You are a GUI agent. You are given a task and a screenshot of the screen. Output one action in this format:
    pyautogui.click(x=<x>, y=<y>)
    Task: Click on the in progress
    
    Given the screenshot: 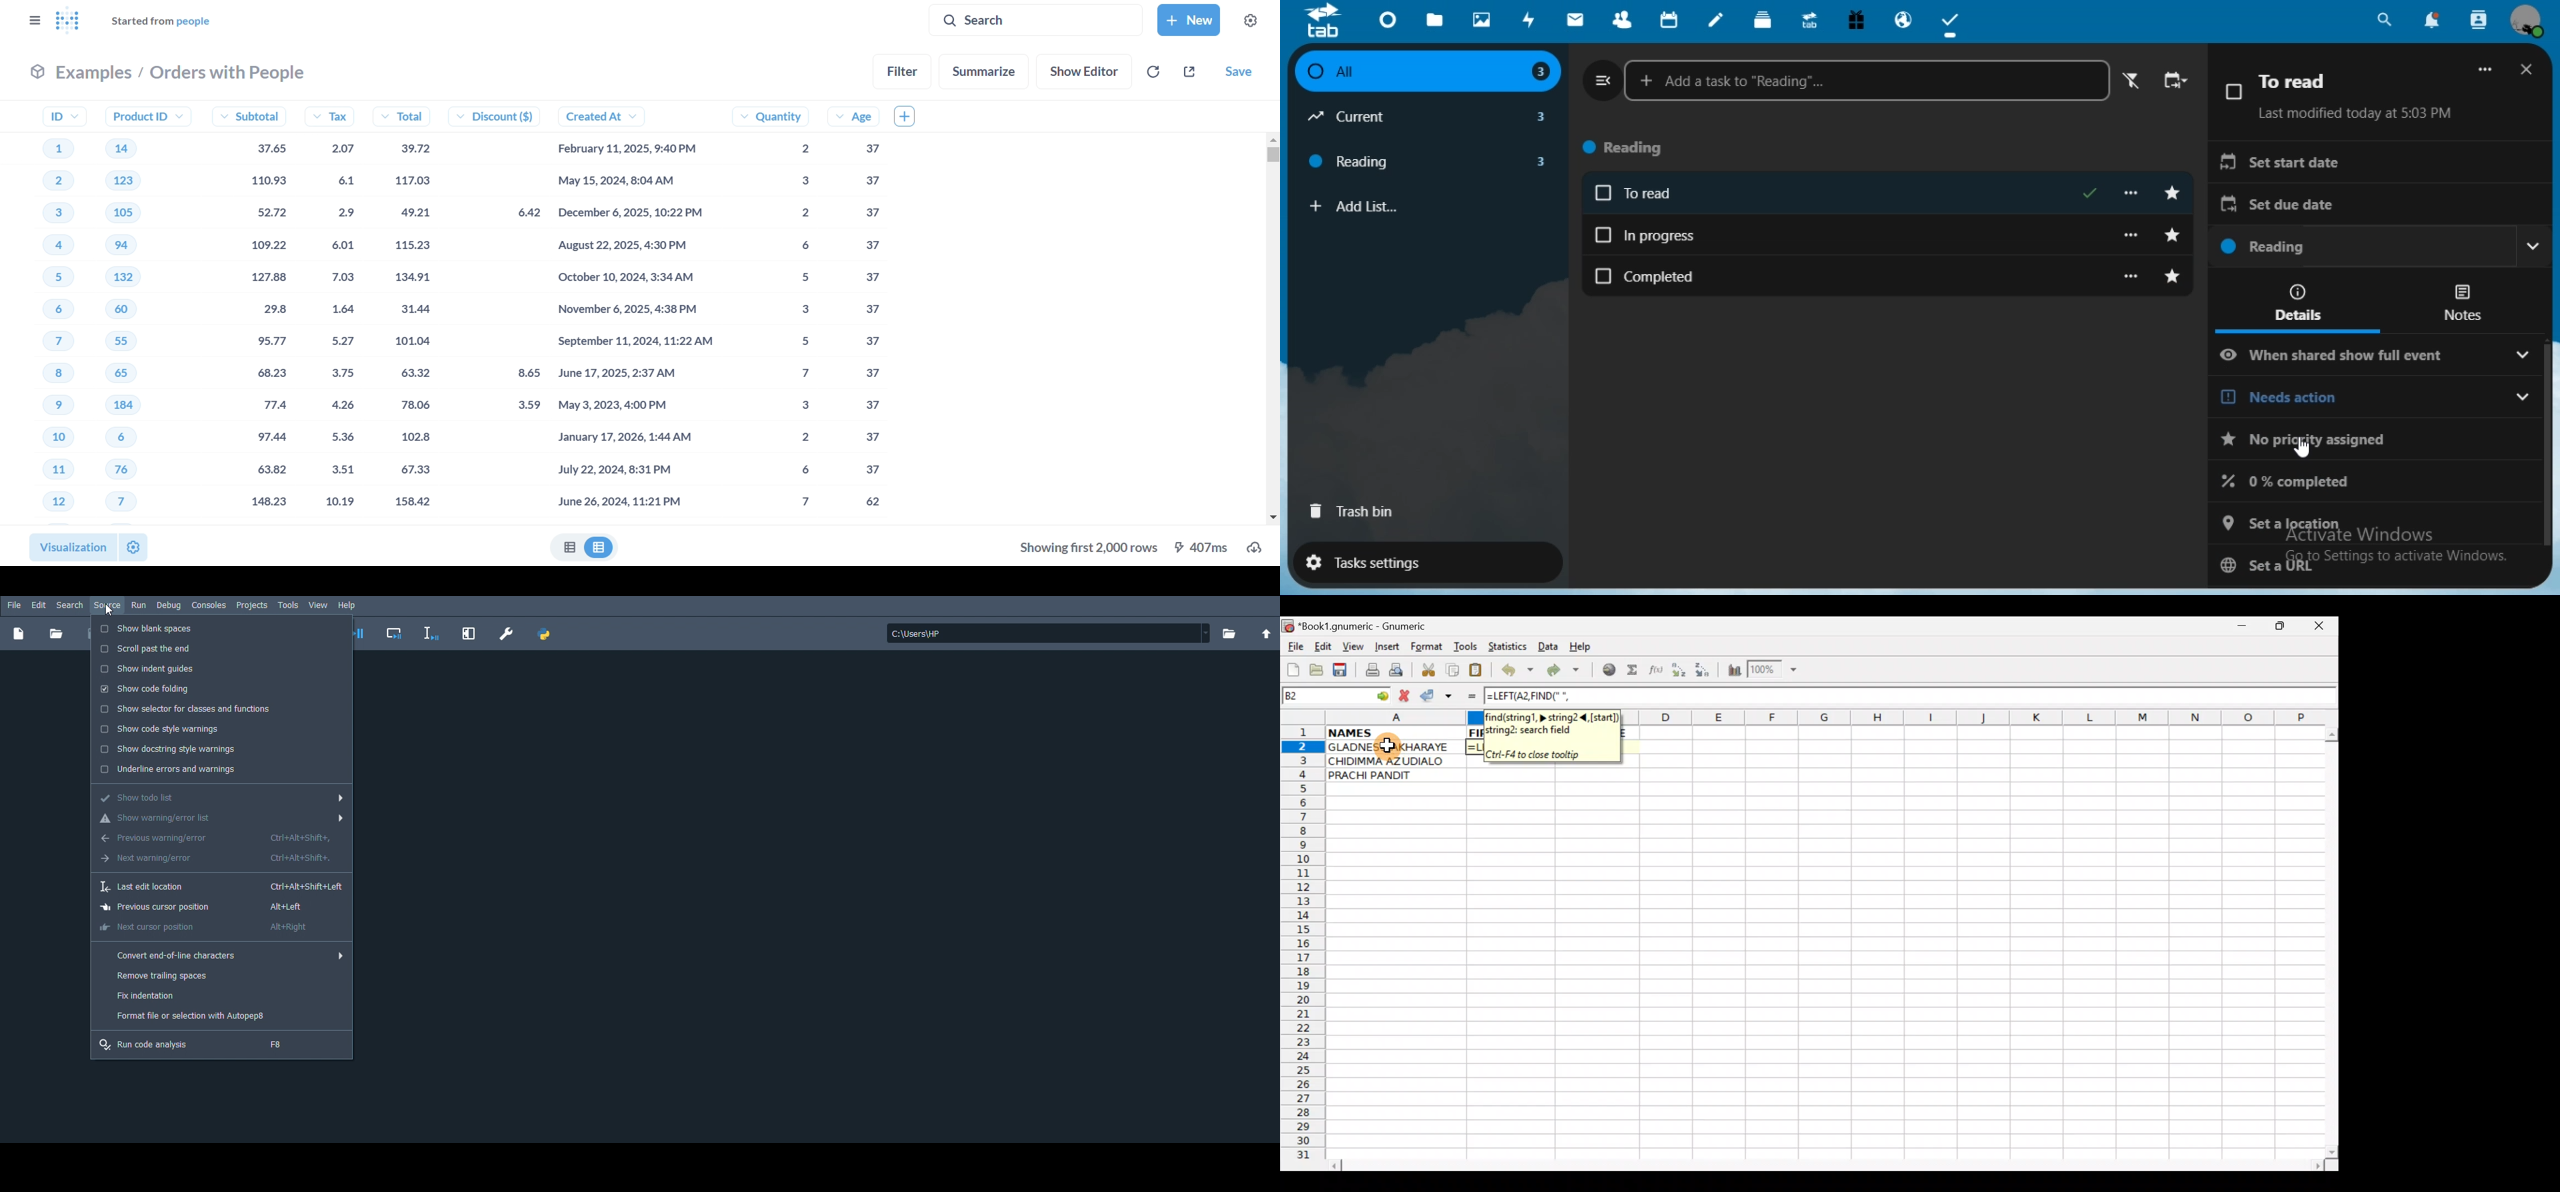 What is the action you would take?
    pyautogui.click(x=1865, y=235)
    